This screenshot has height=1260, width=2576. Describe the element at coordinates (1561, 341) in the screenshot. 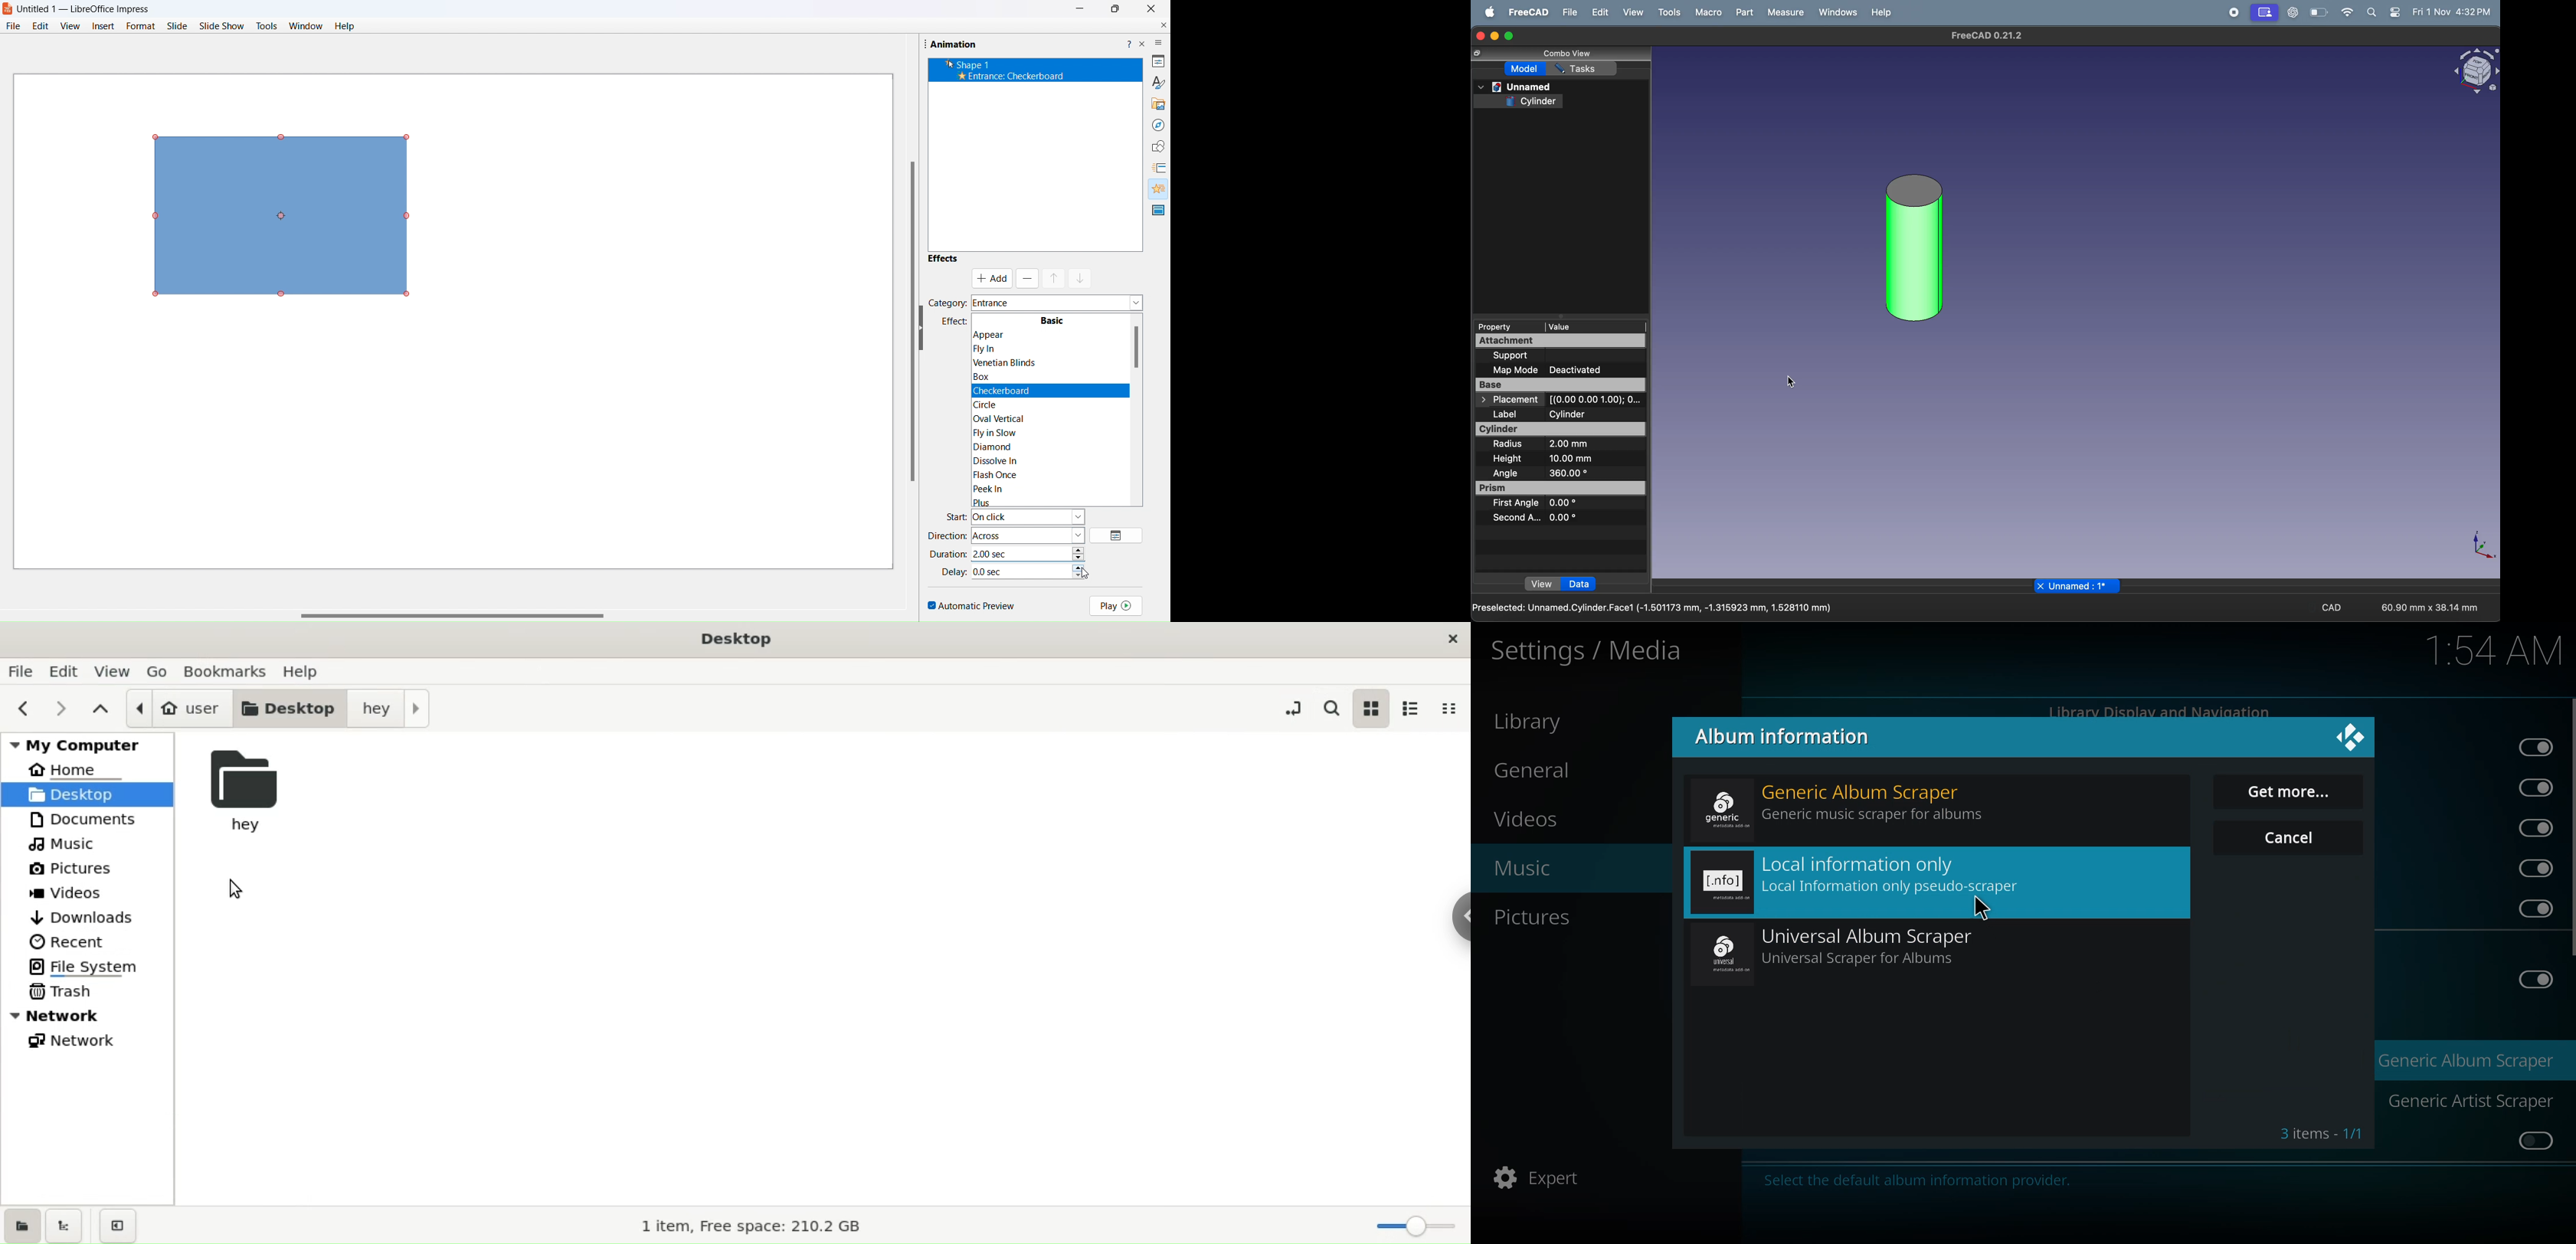

I see `attachment` at that location.